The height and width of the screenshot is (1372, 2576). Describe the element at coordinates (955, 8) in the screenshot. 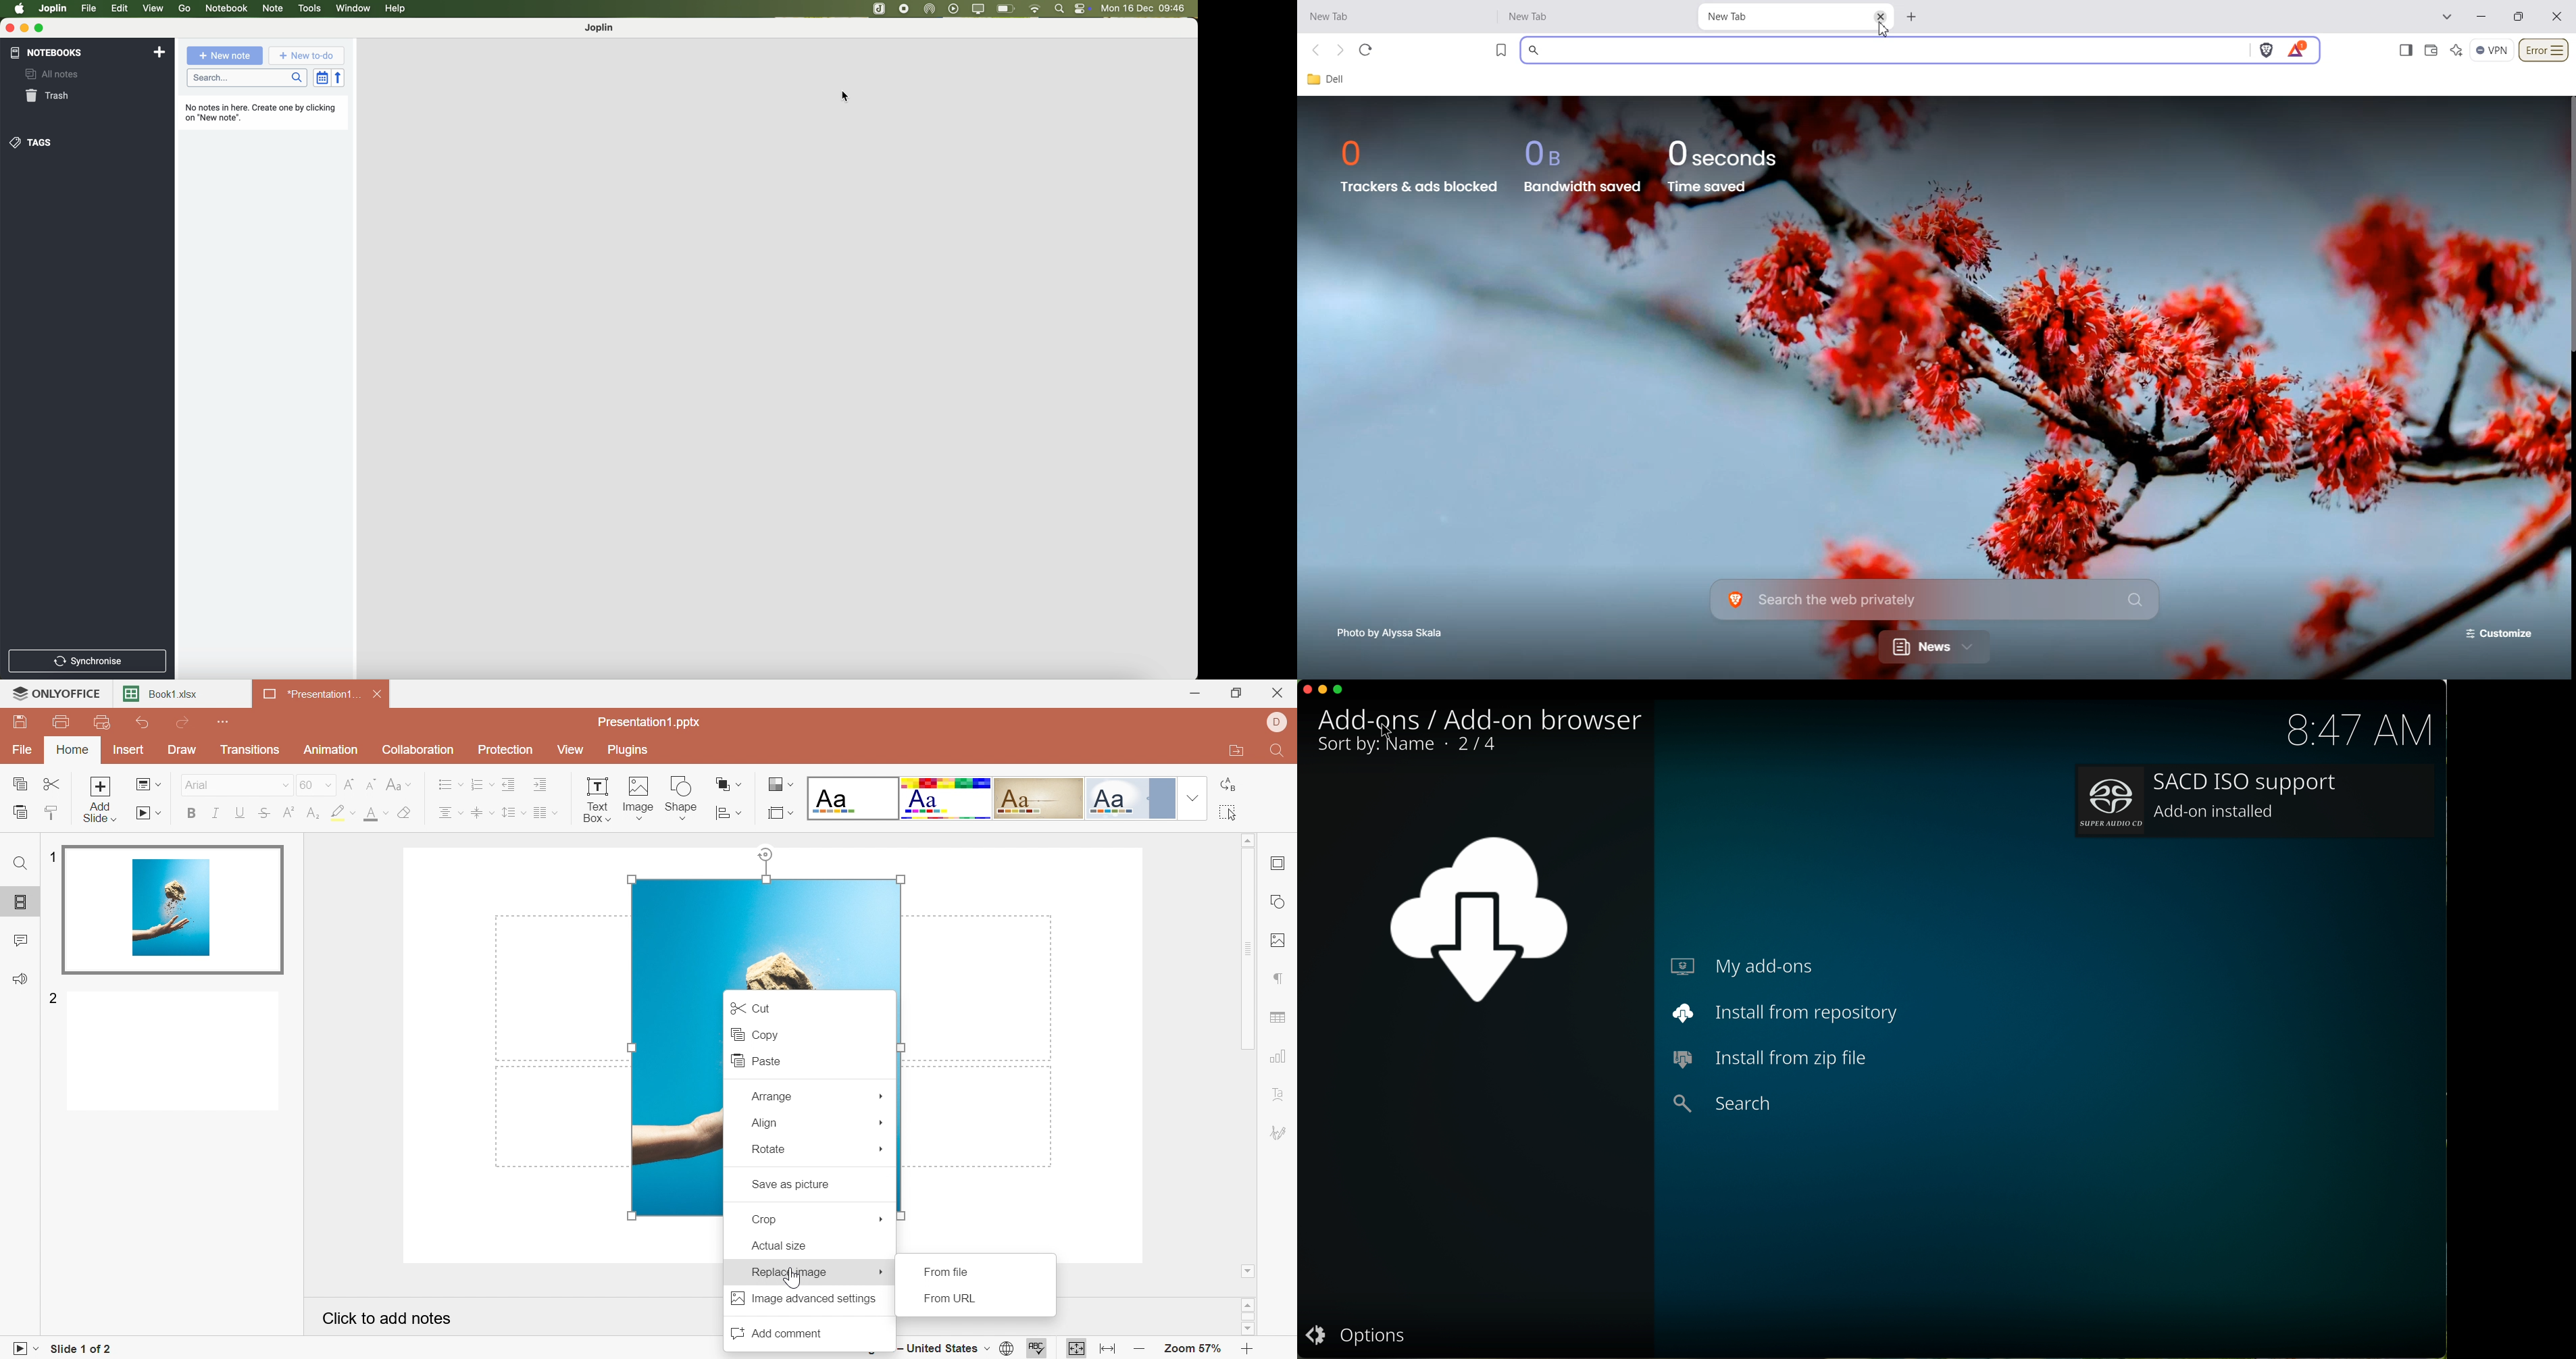

I see `play` at that location.